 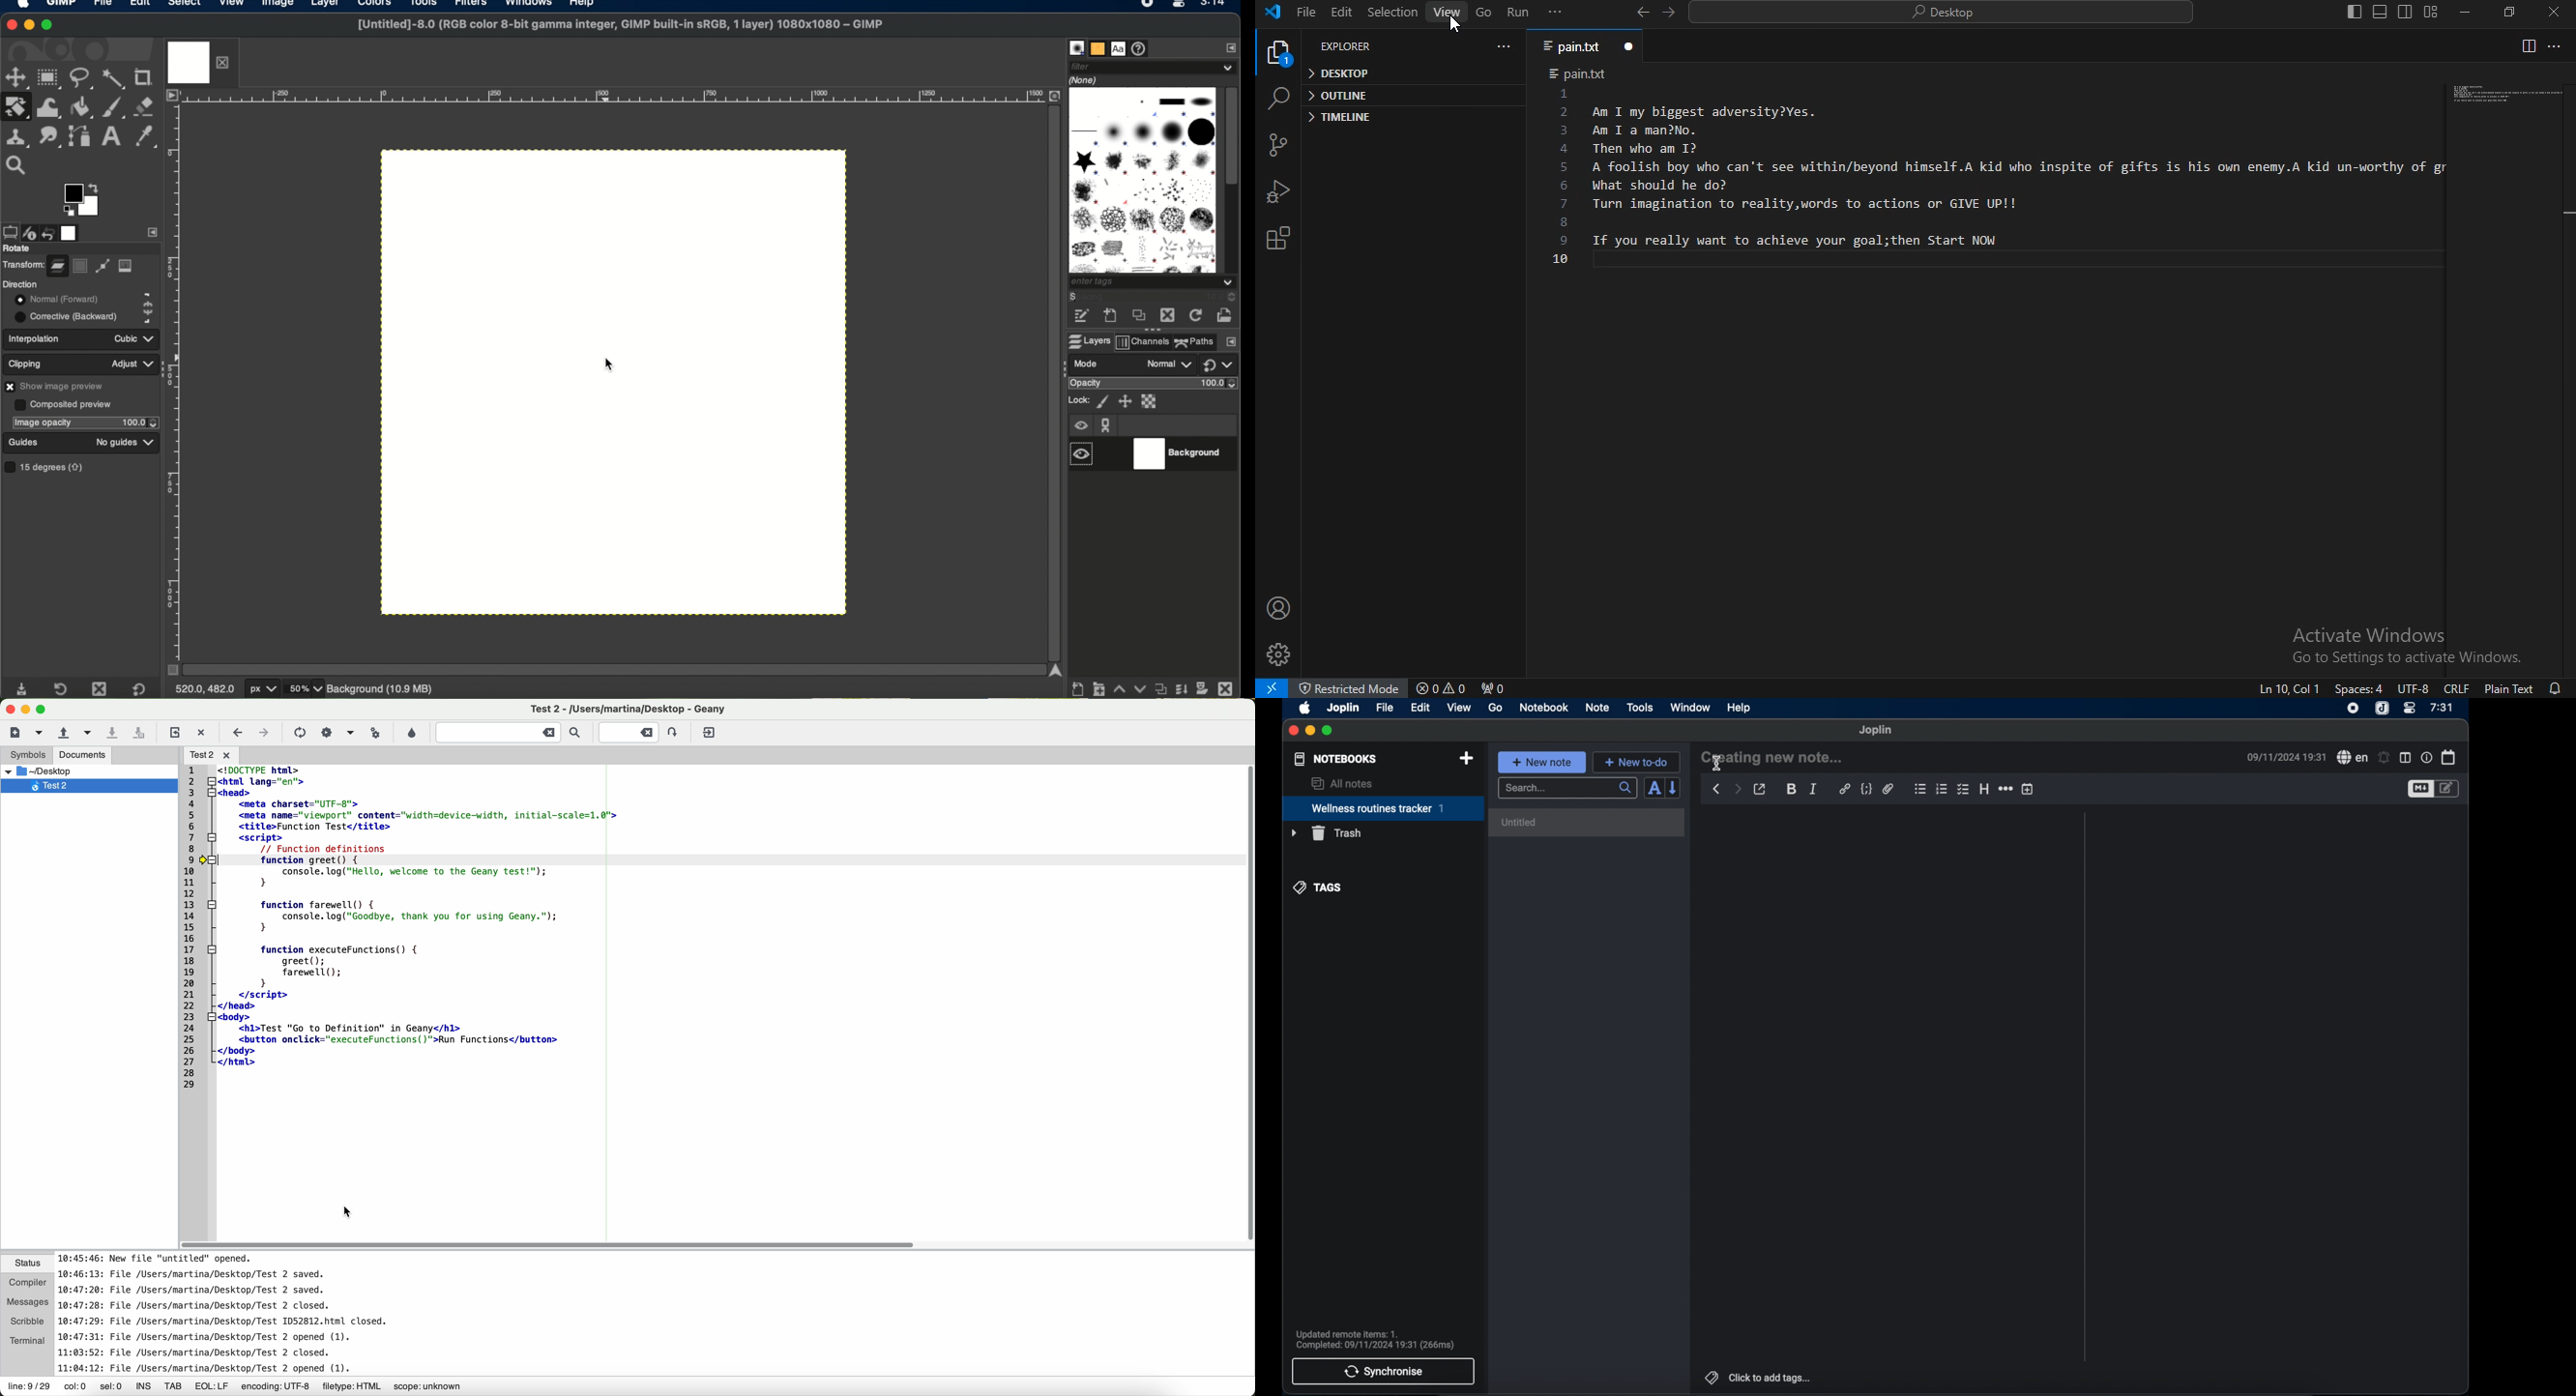 What do you see at coordinates (2420, 788) in the screenshot?
I see `toggle editors` at bounding box center [2420, 788].